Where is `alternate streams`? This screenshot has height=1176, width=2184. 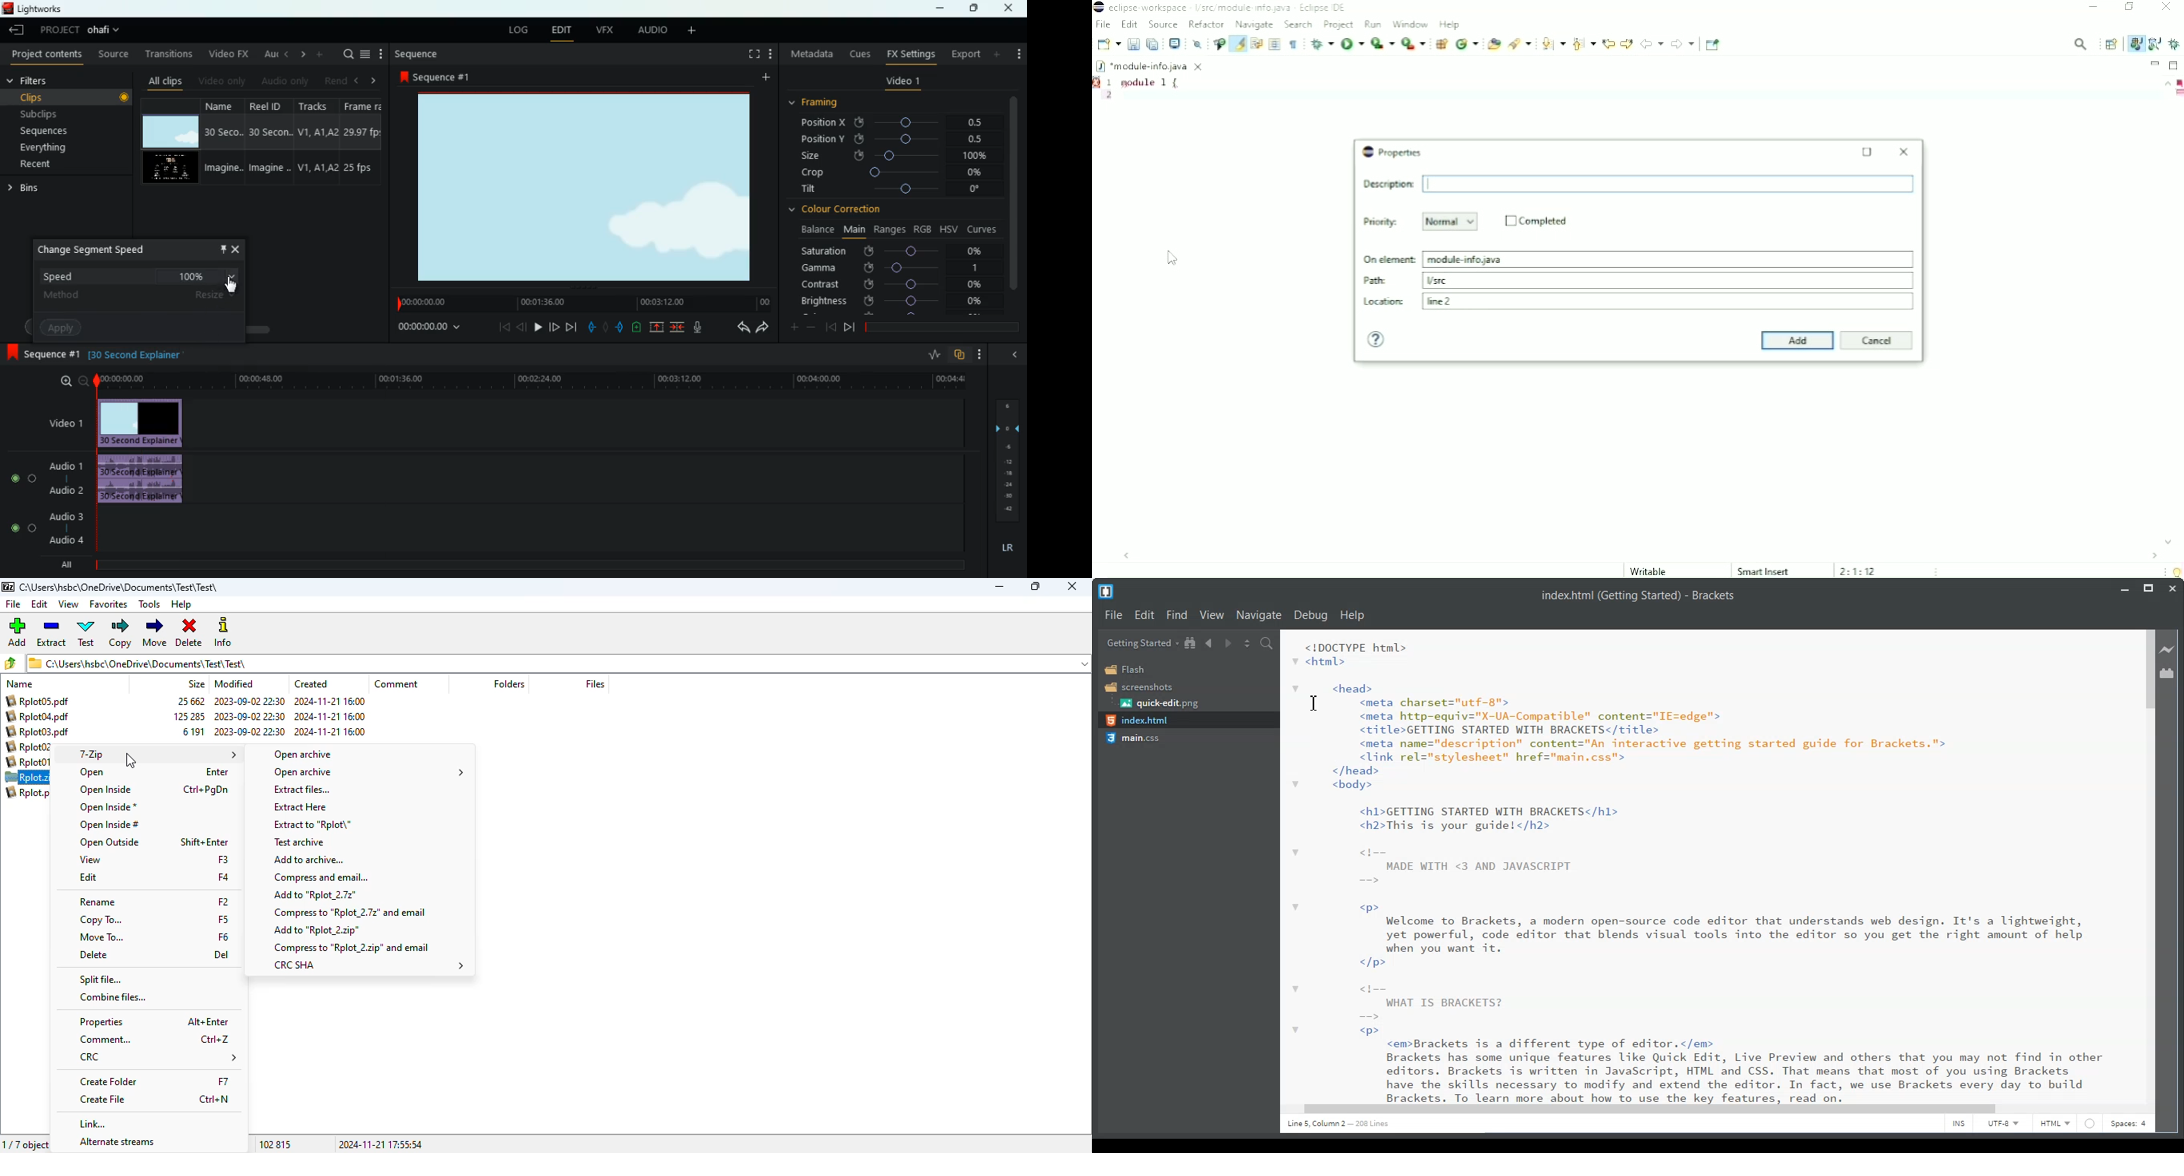 alternate streams is located at coordinates (111, 1143).